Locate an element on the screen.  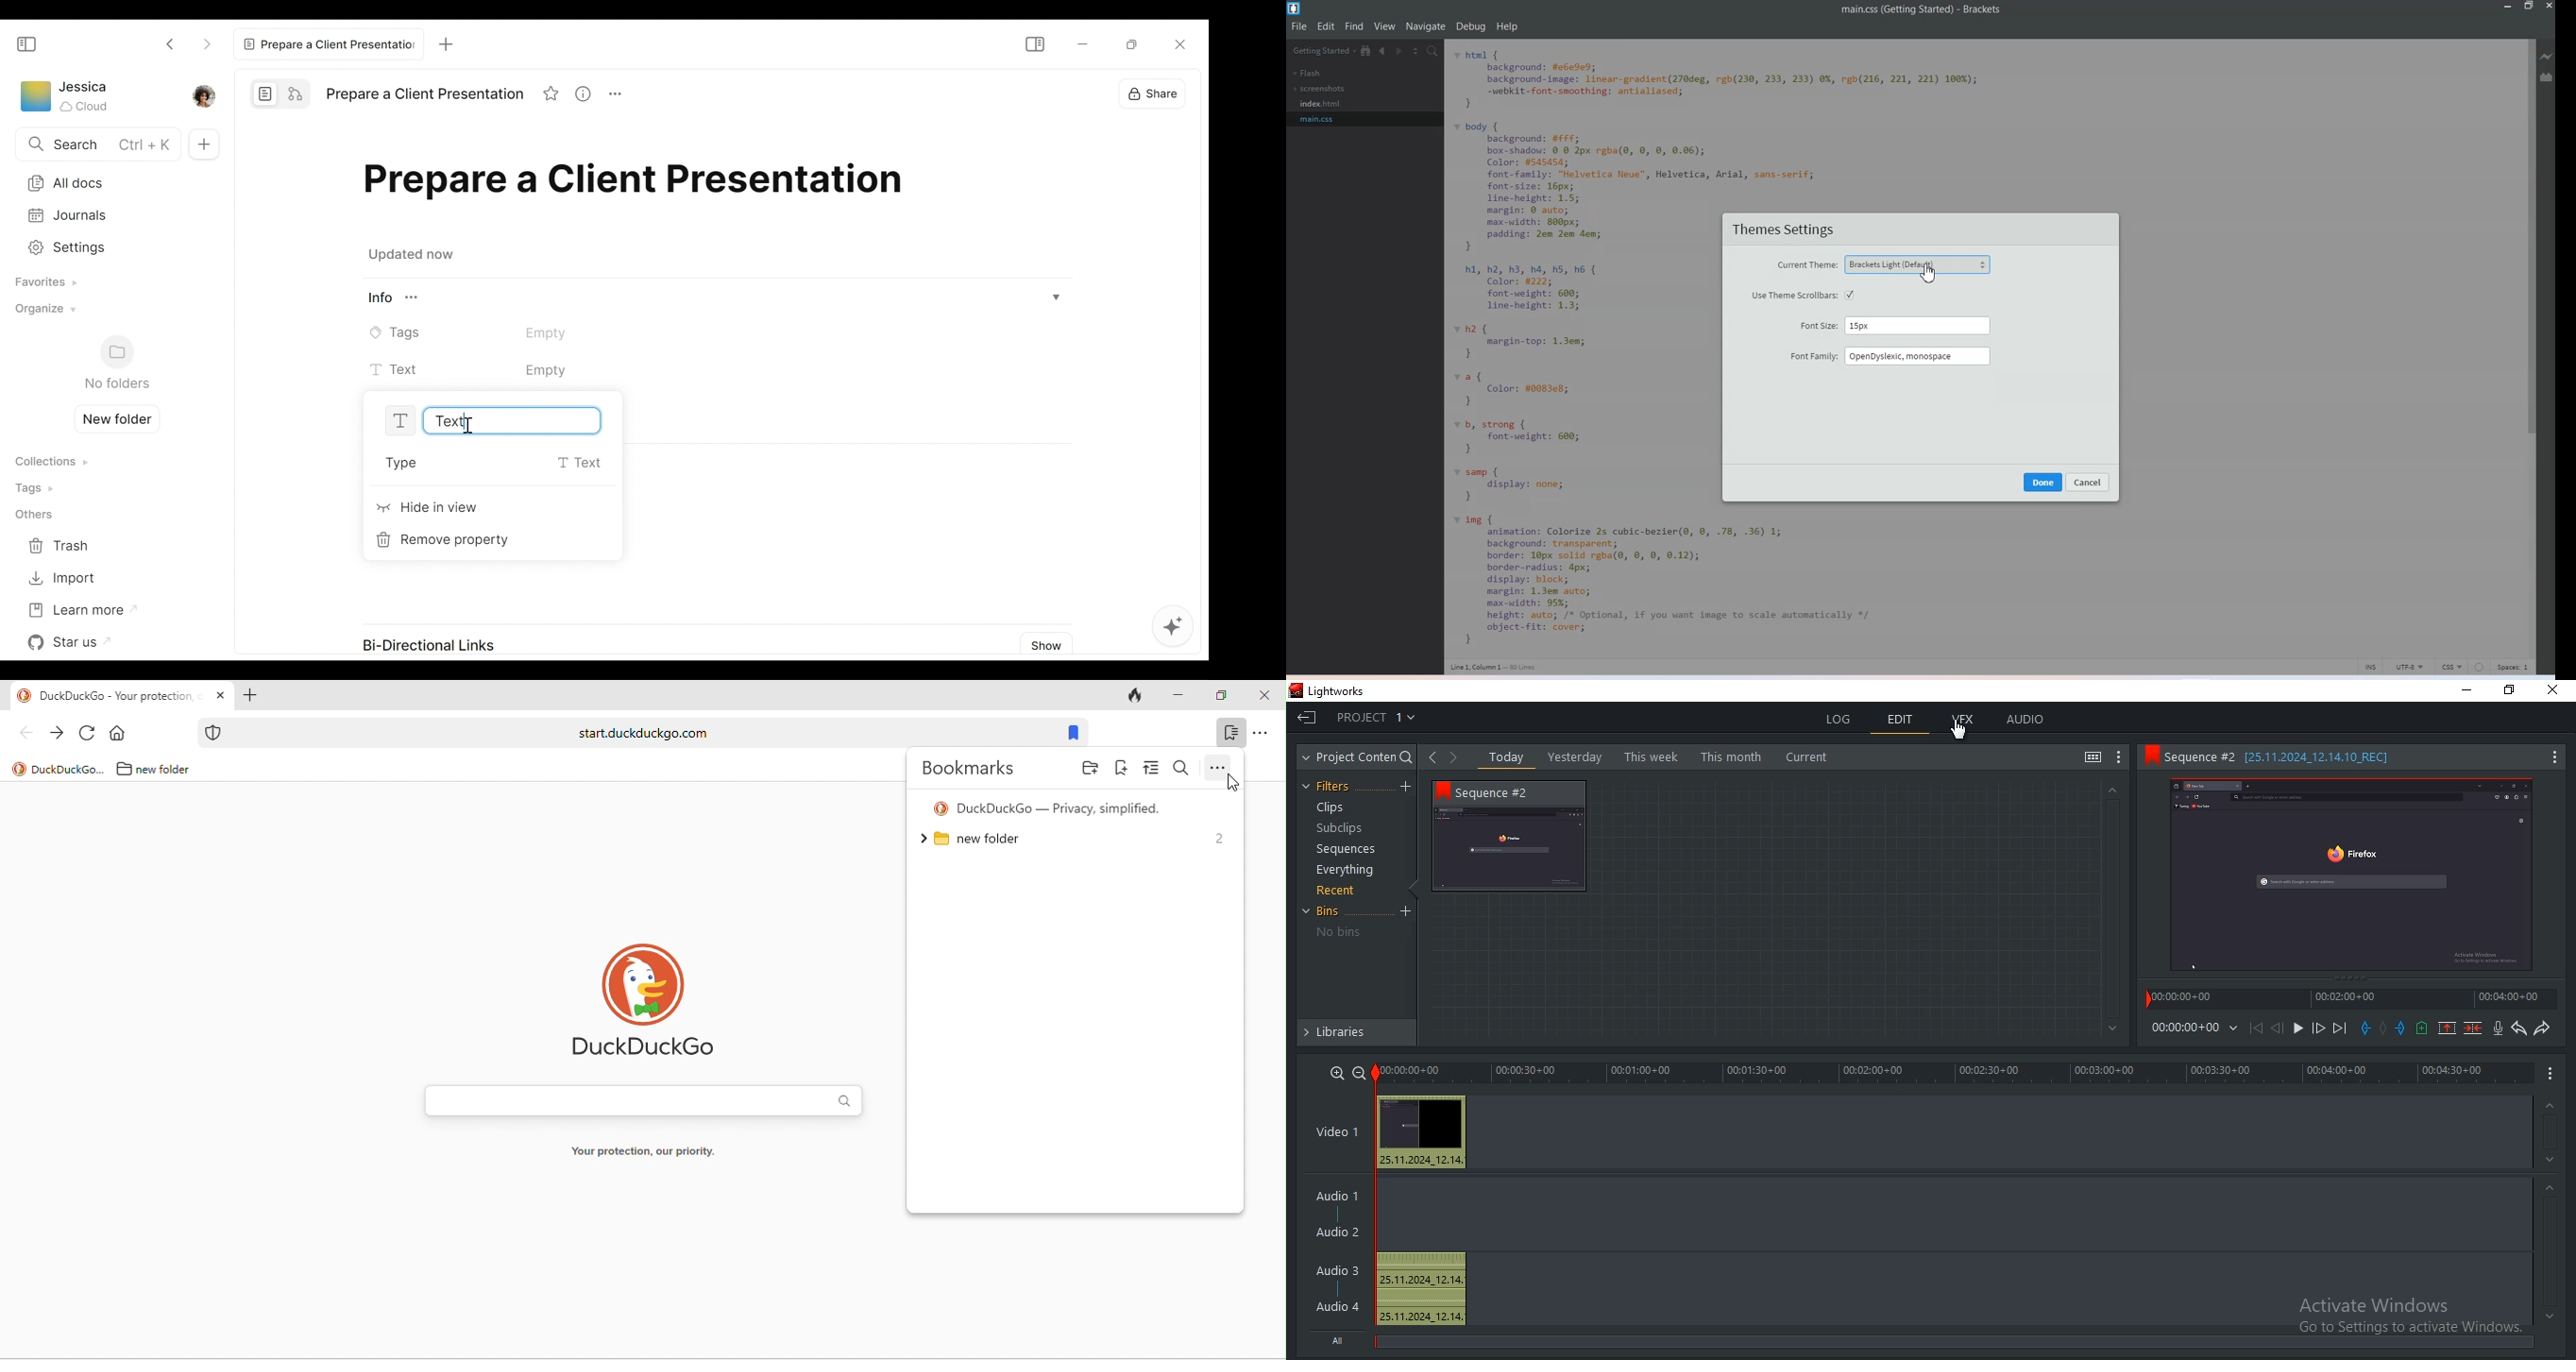
clear all marks is located at coordinates (2381, 1029).